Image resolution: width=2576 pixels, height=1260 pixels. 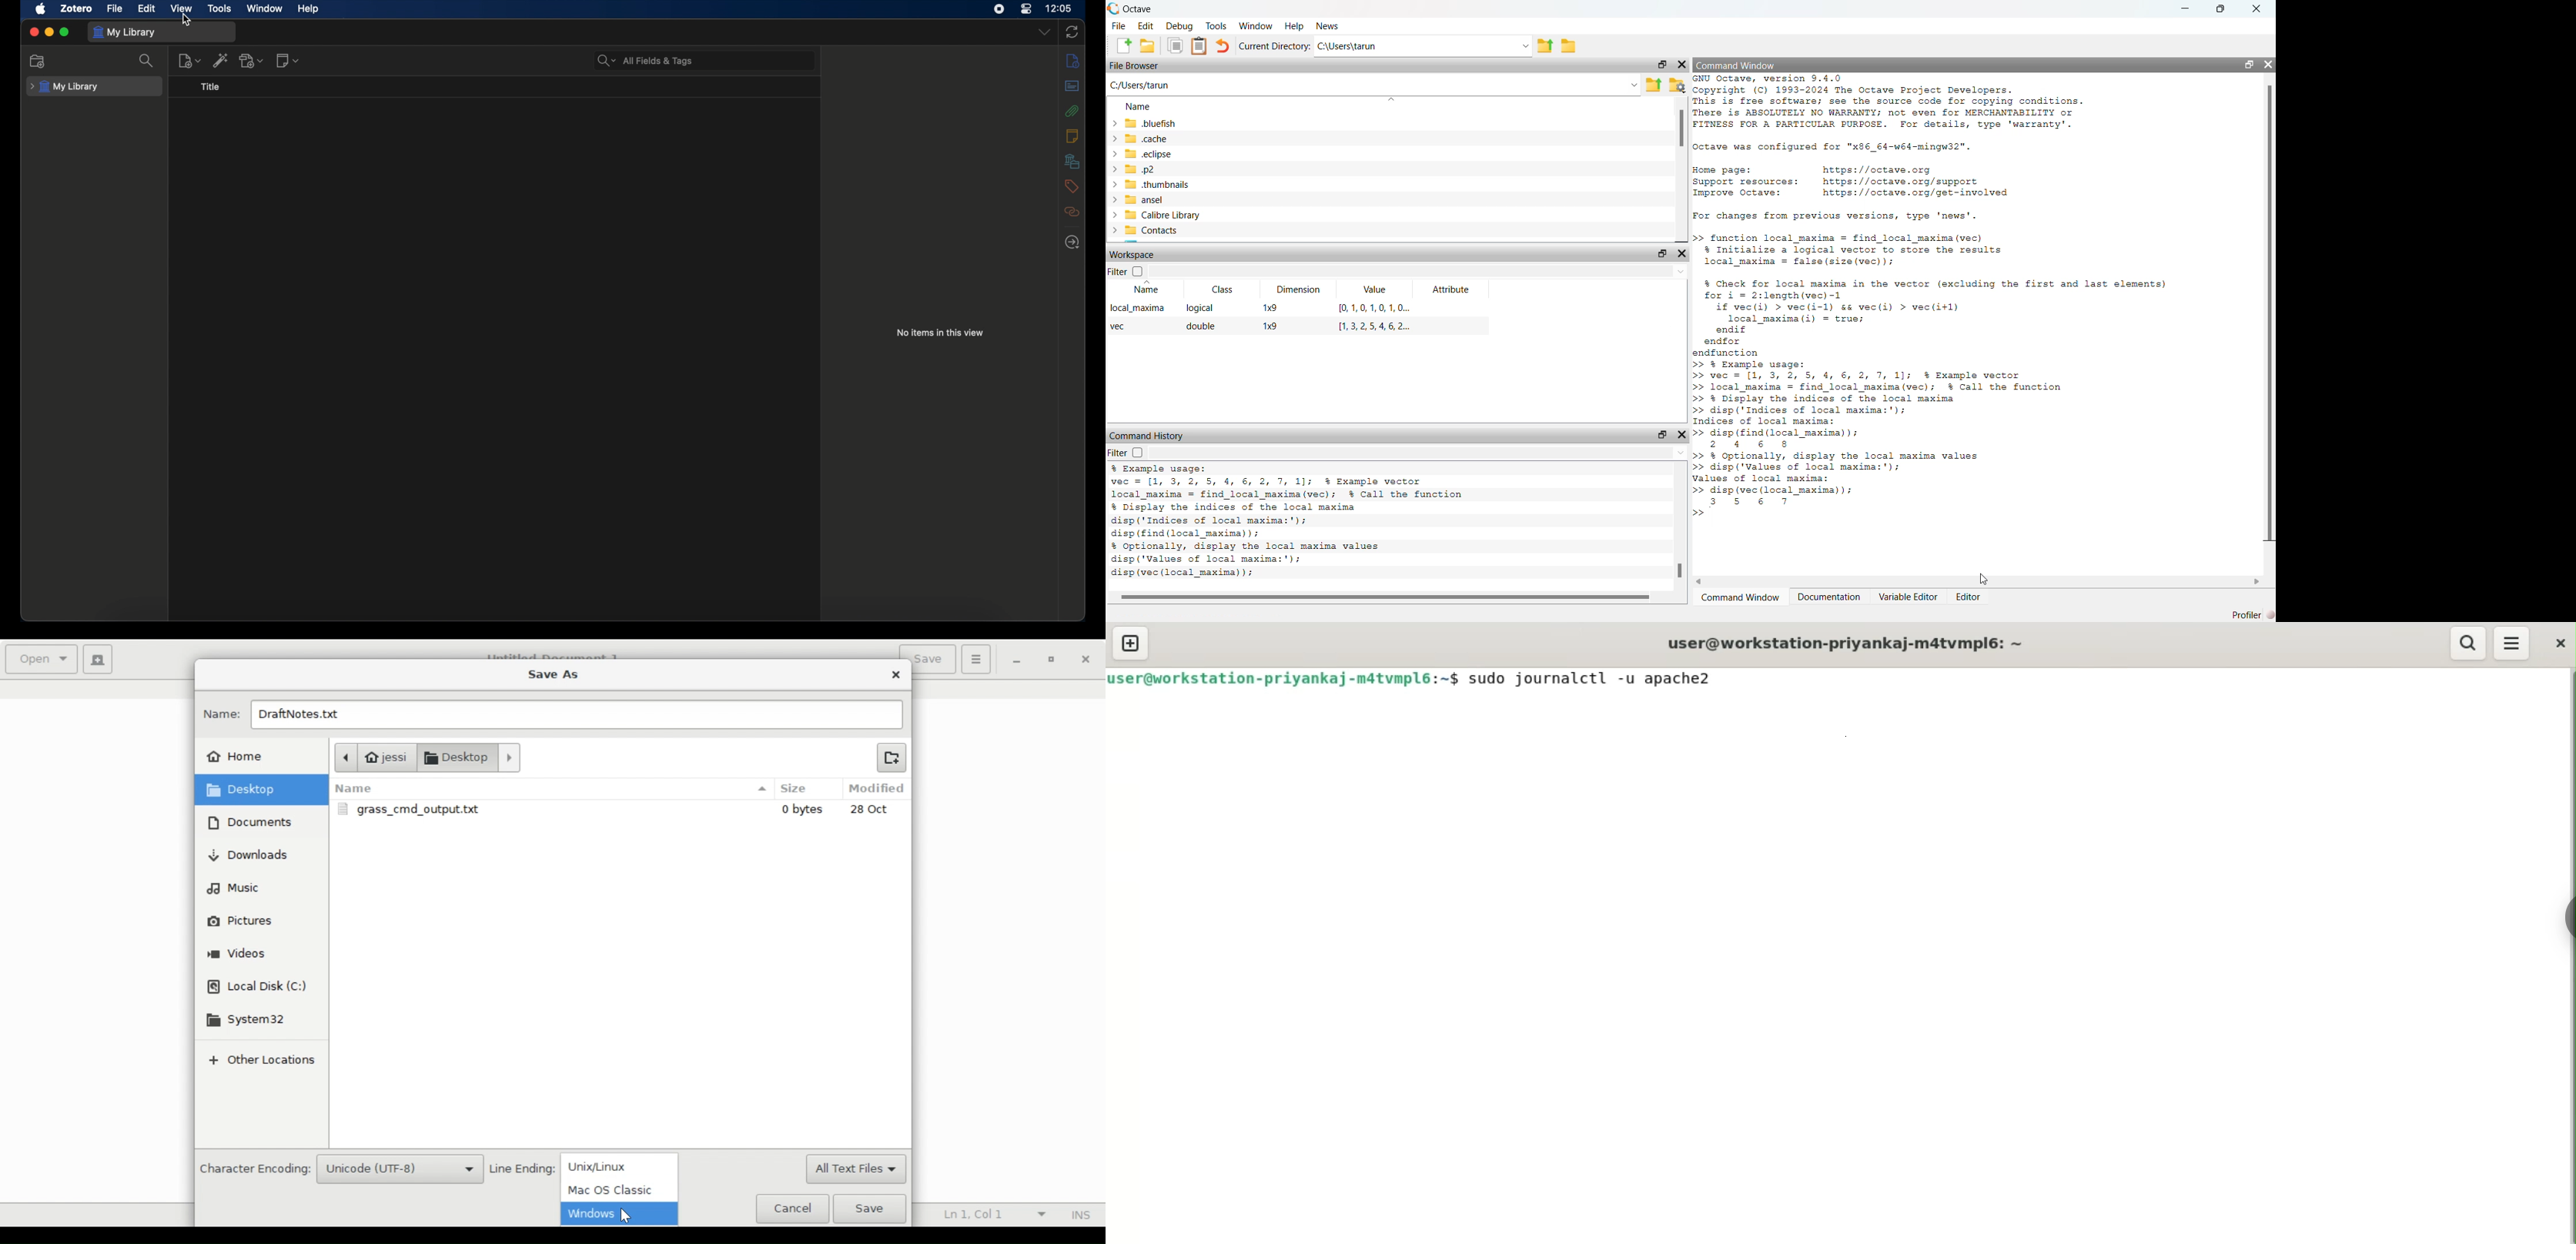 I want to click on title, so click(x=210, y=86).